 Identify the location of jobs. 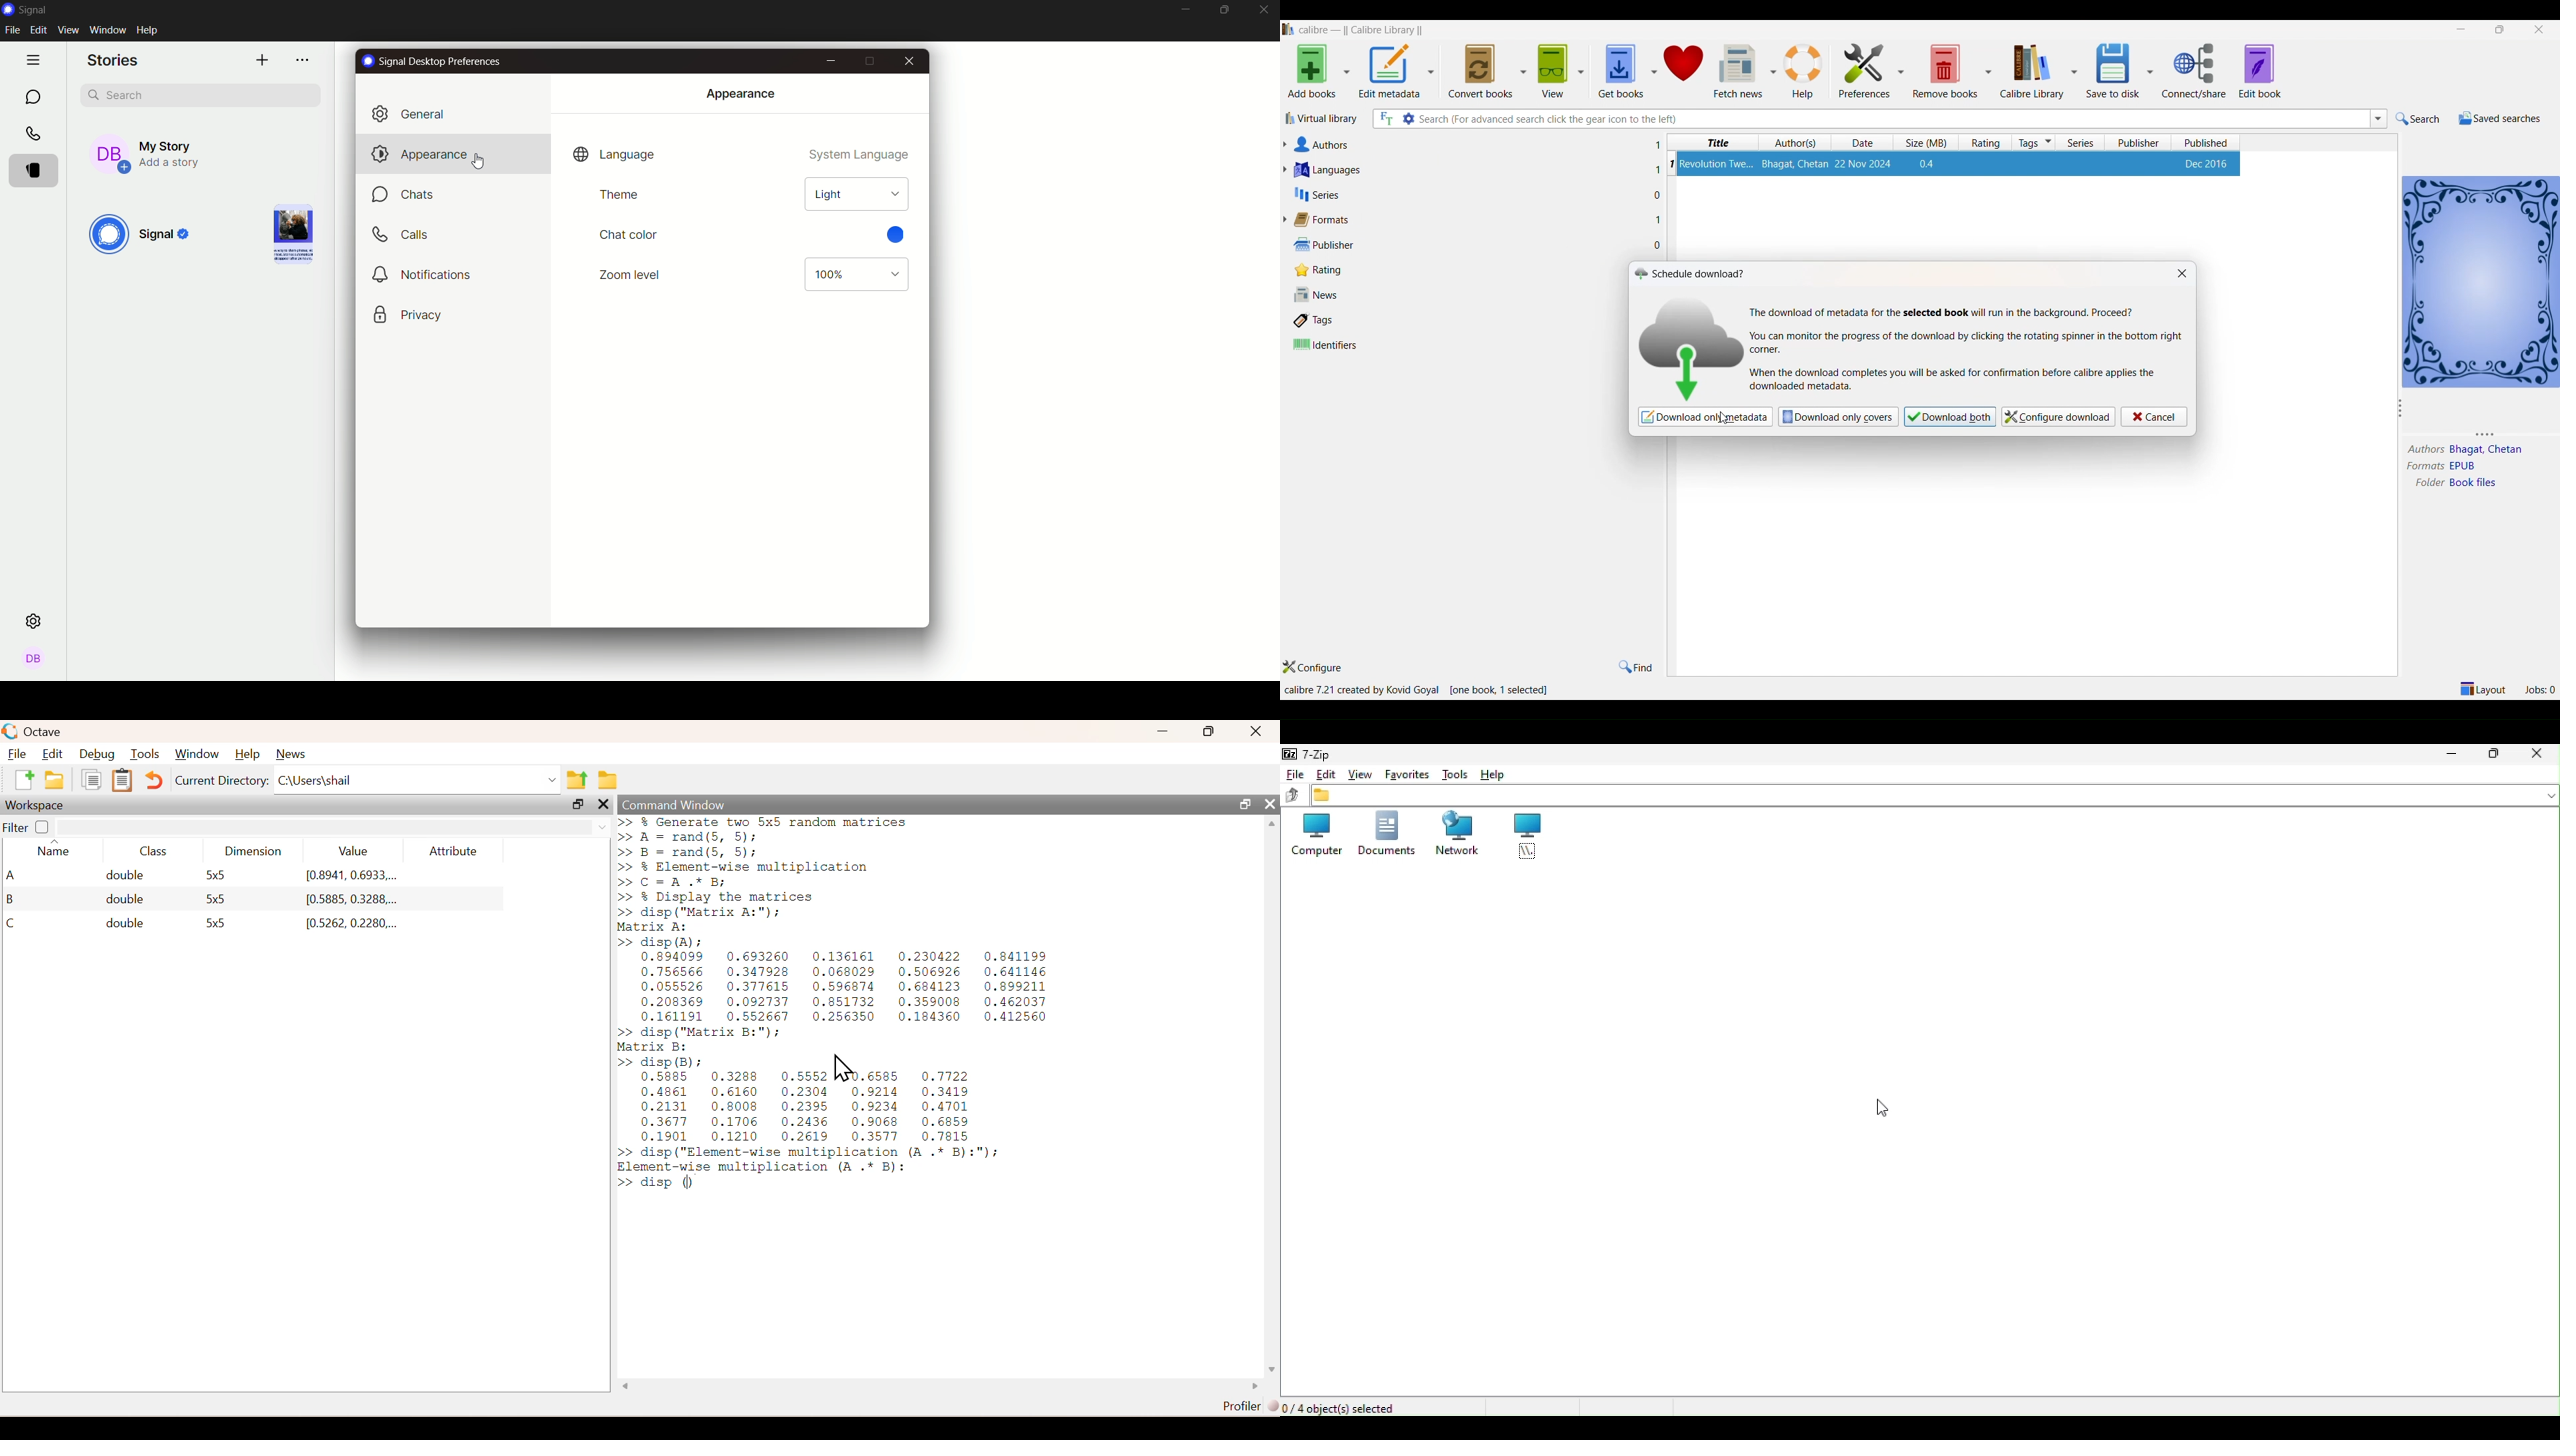
(2537, 689).